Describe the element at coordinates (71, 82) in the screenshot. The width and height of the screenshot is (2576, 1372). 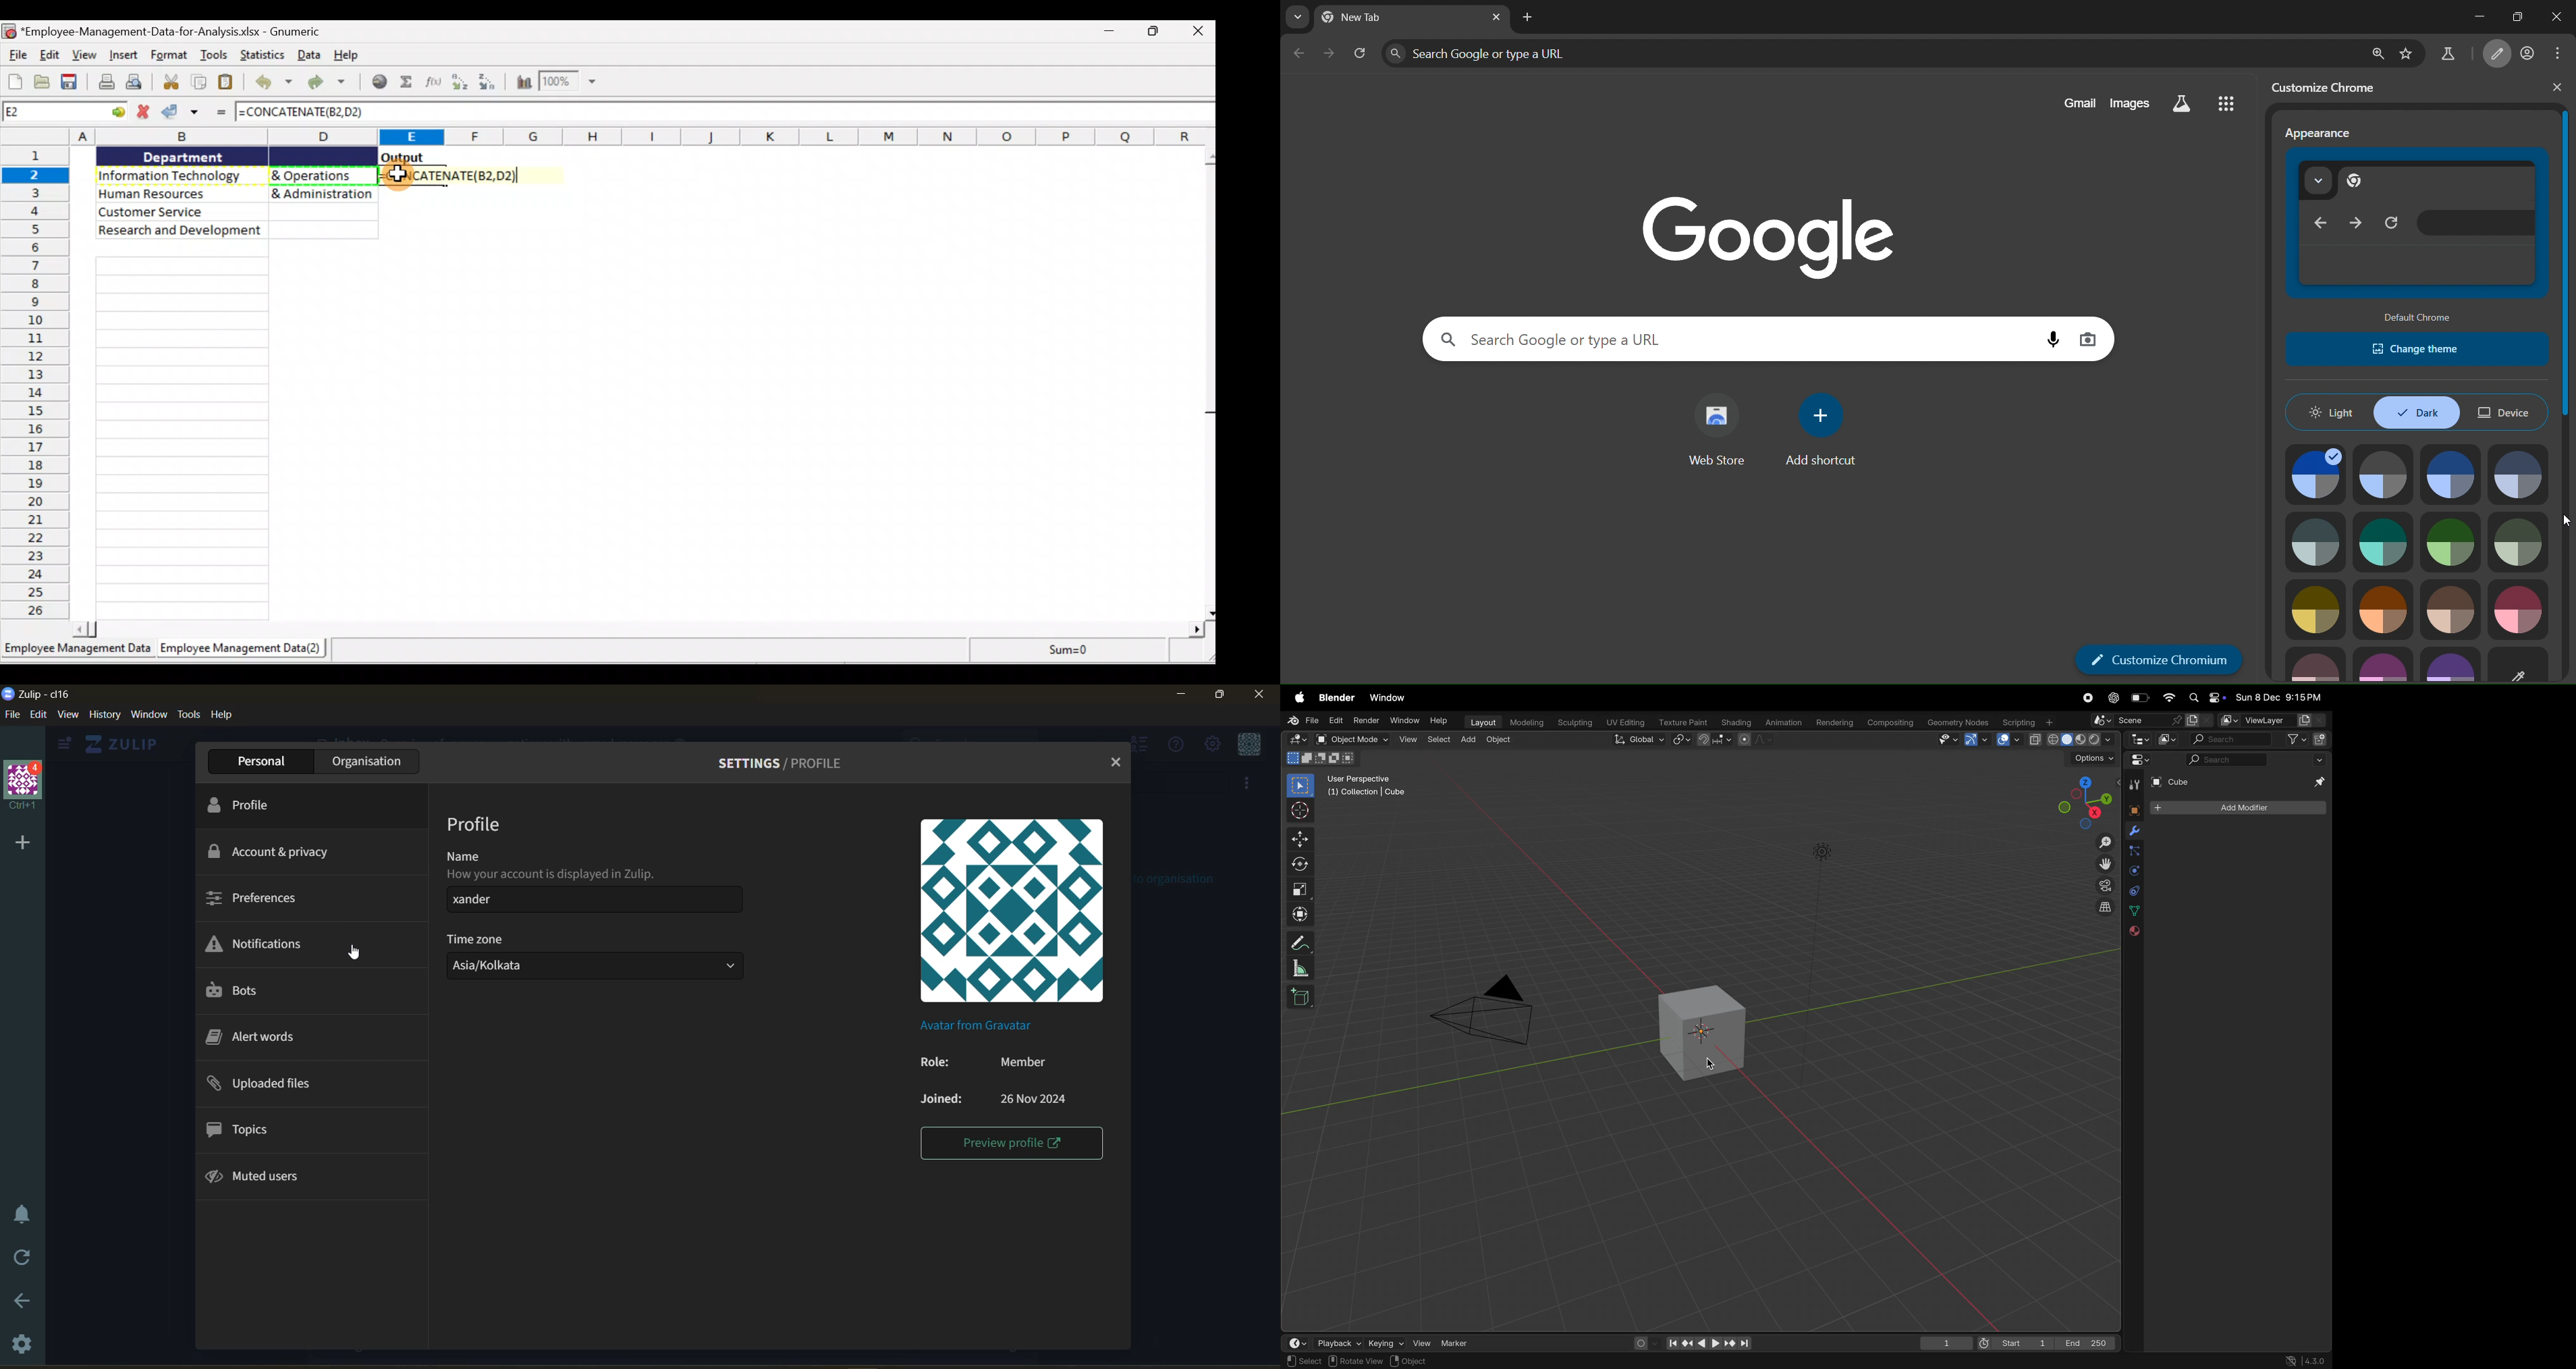
I see `Save the current workbook` at that location.